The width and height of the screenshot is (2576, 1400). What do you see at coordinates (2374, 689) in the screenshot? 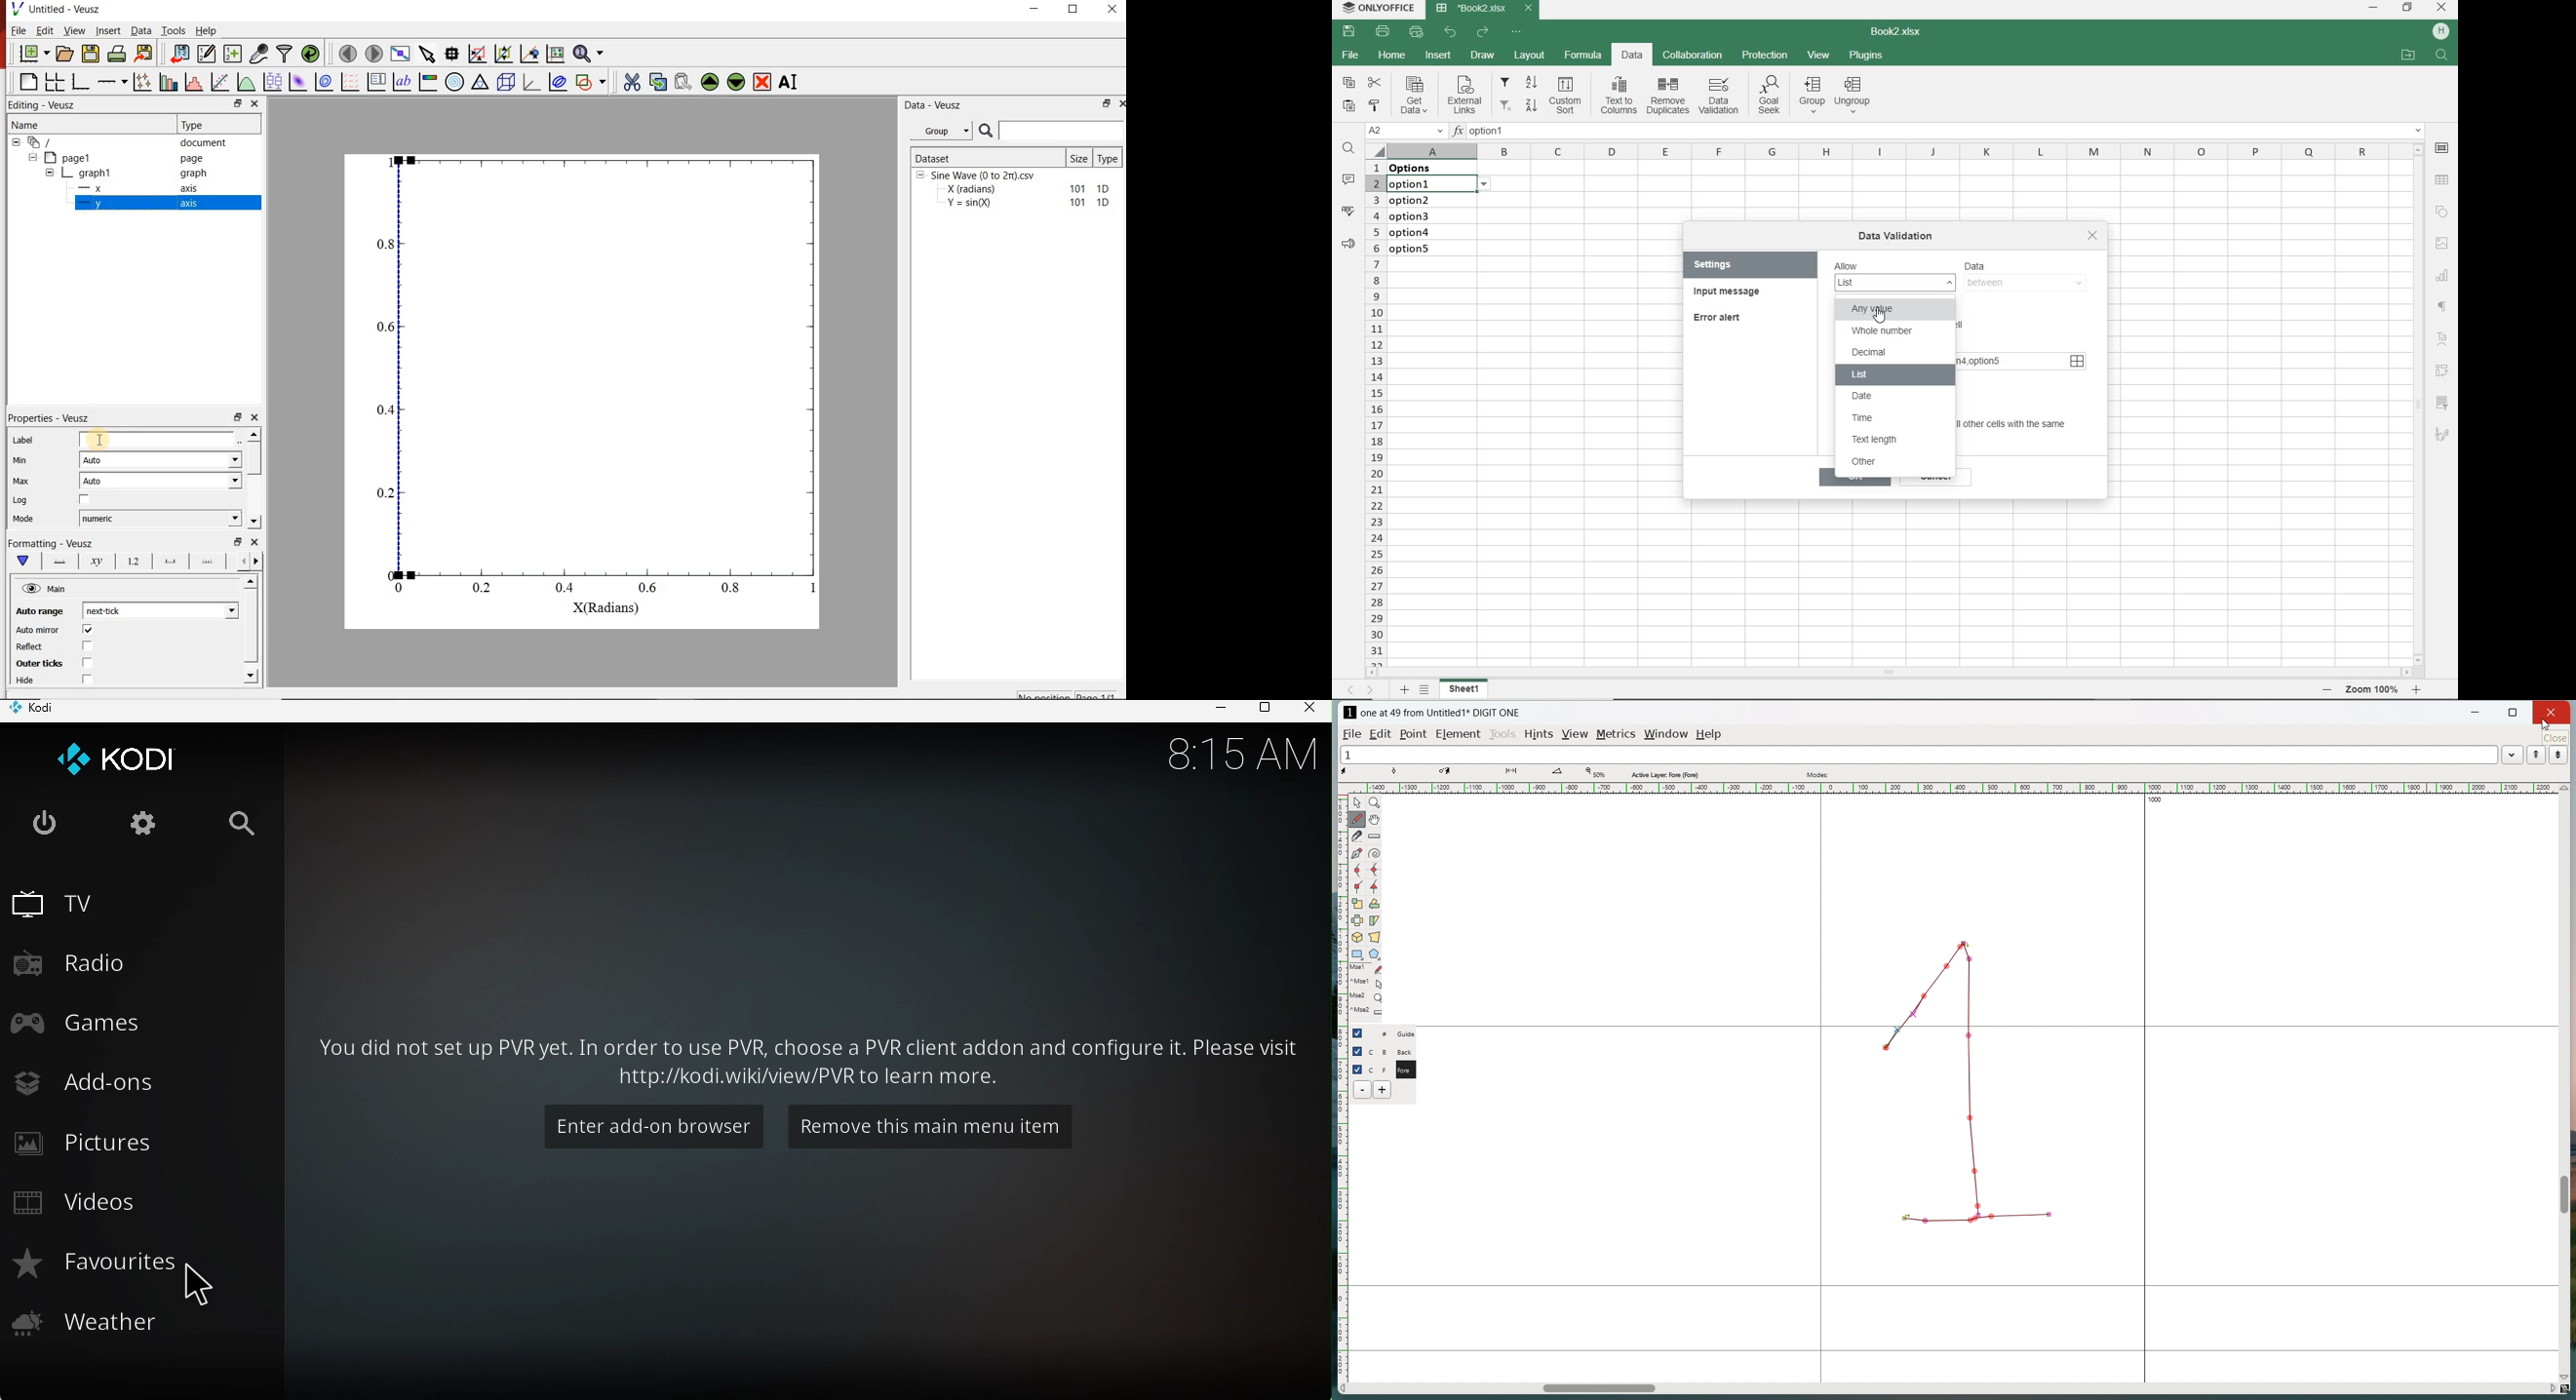
I see `Zoom 100%` at bounding box center [2374, 689].